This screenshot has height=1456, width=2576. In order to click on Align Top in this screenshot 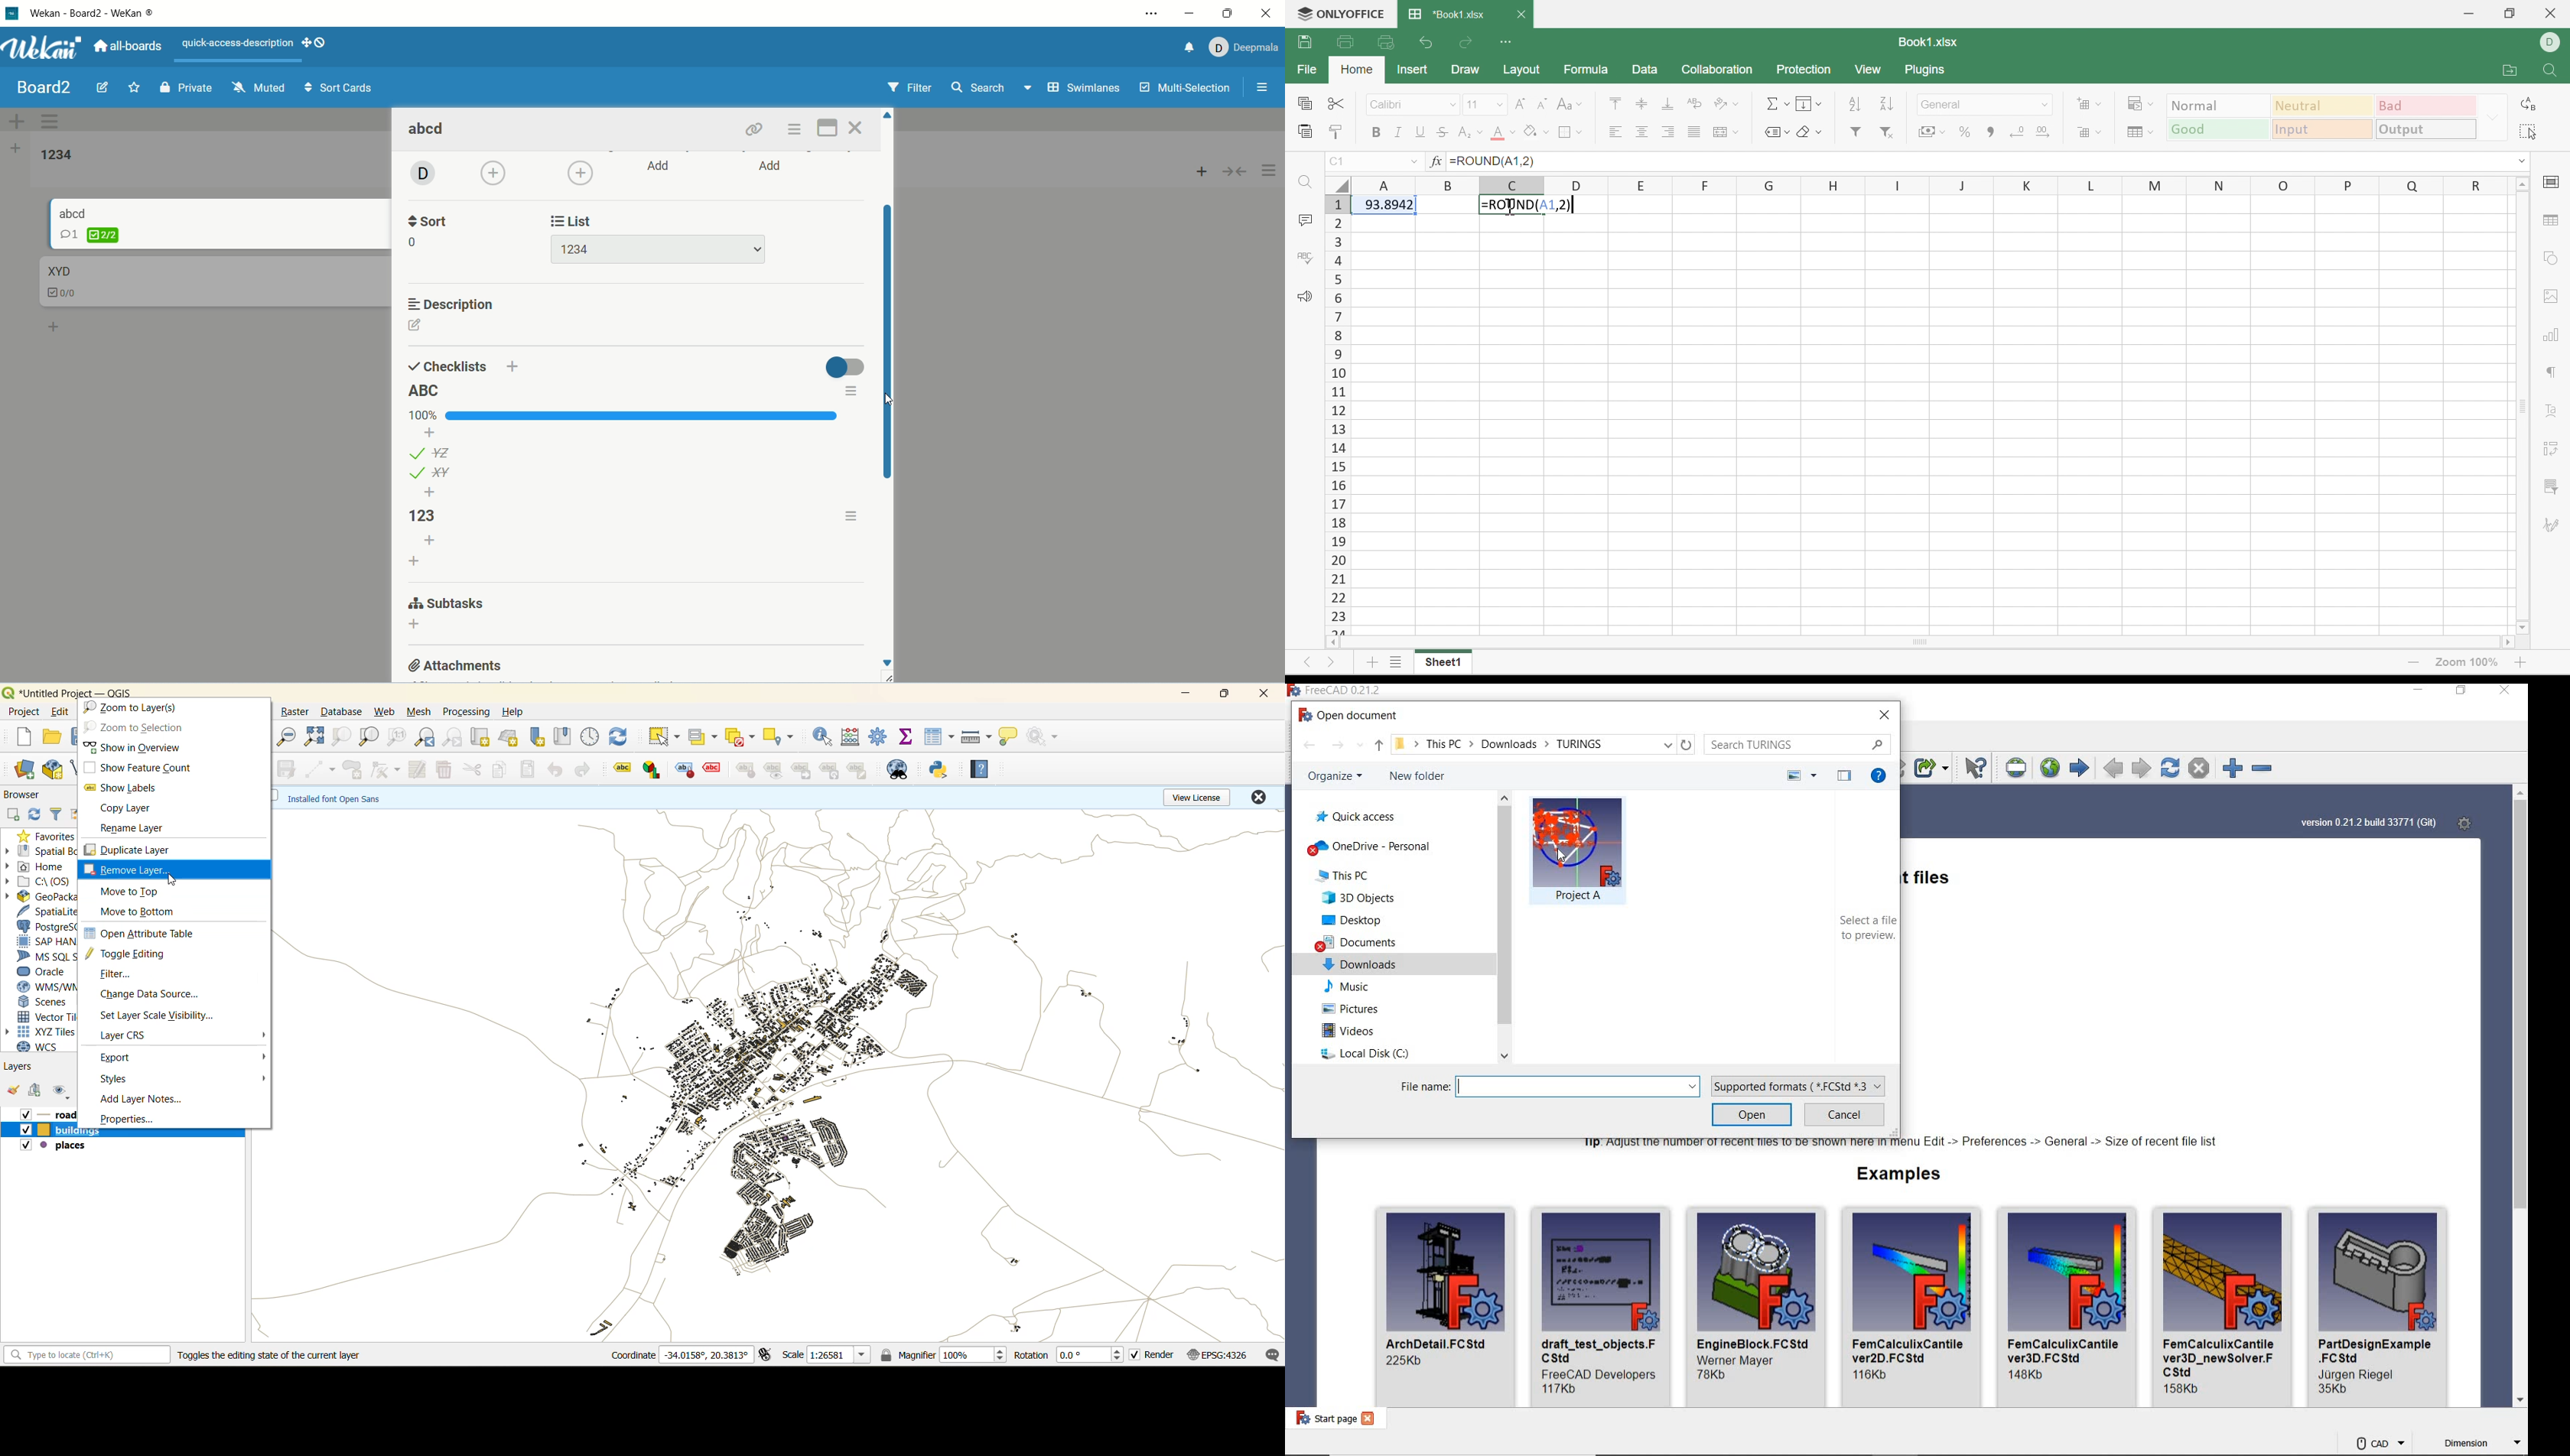, I will do `click(1613, 102)`.